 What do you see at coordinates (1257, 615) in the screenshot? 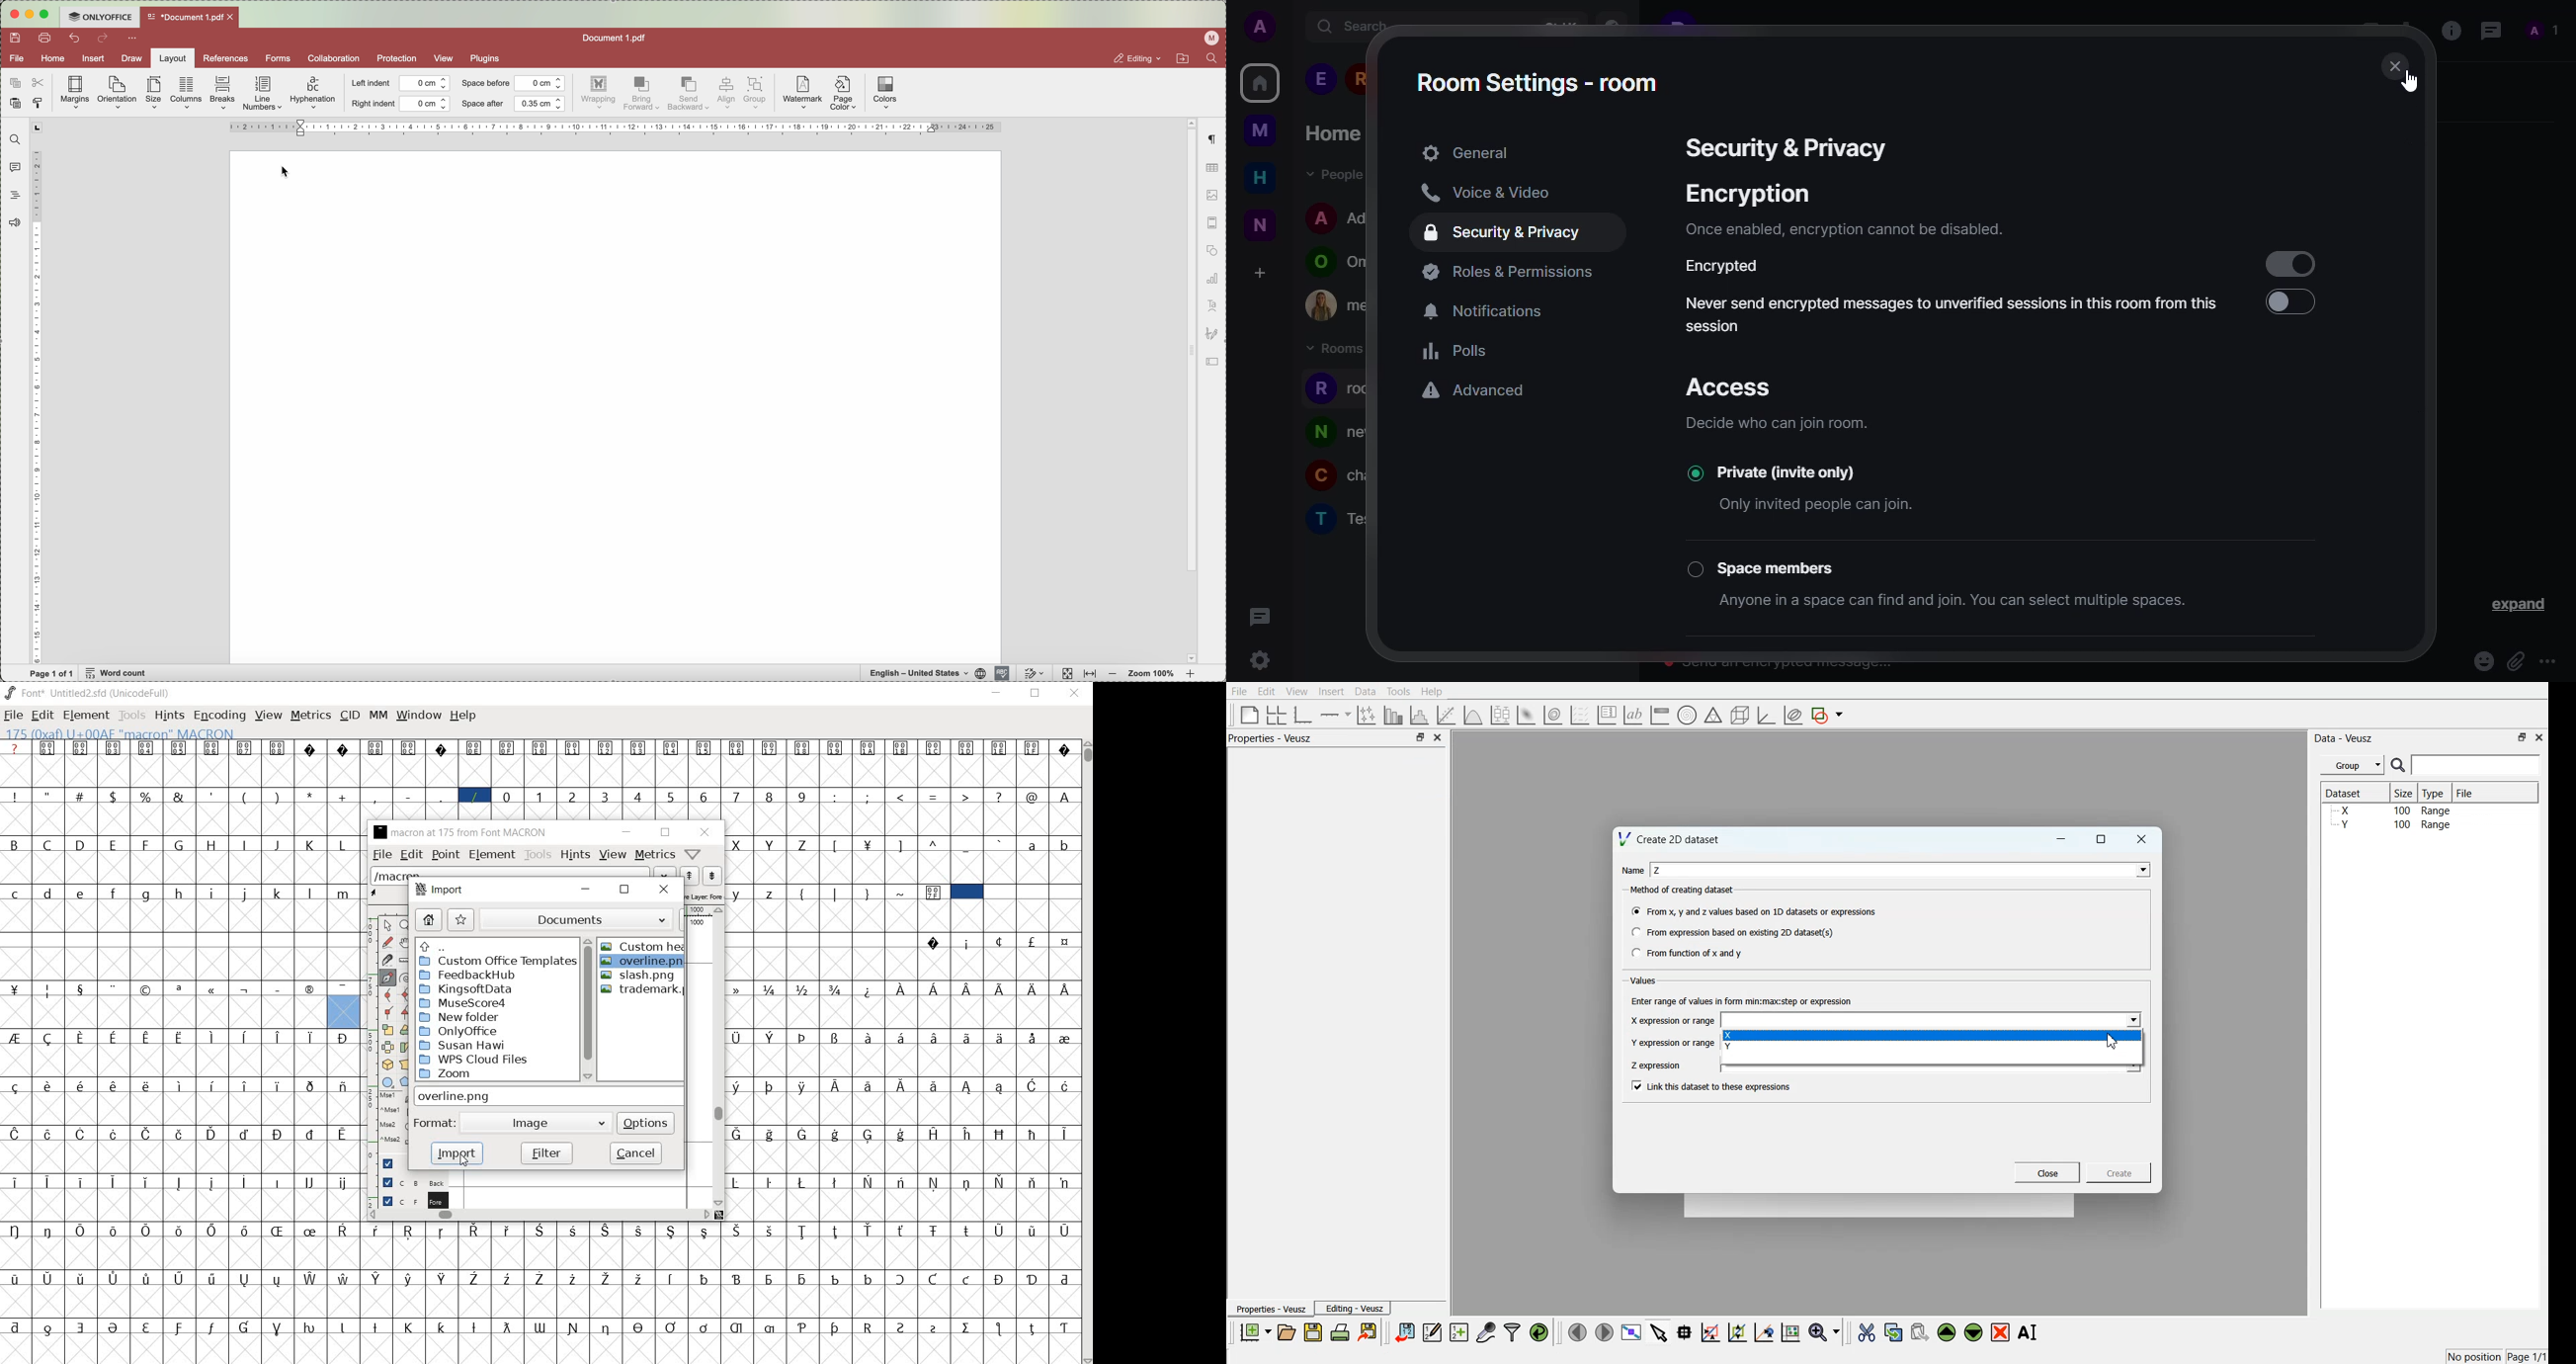
I see `threads` at bounding box center [1257, 615].